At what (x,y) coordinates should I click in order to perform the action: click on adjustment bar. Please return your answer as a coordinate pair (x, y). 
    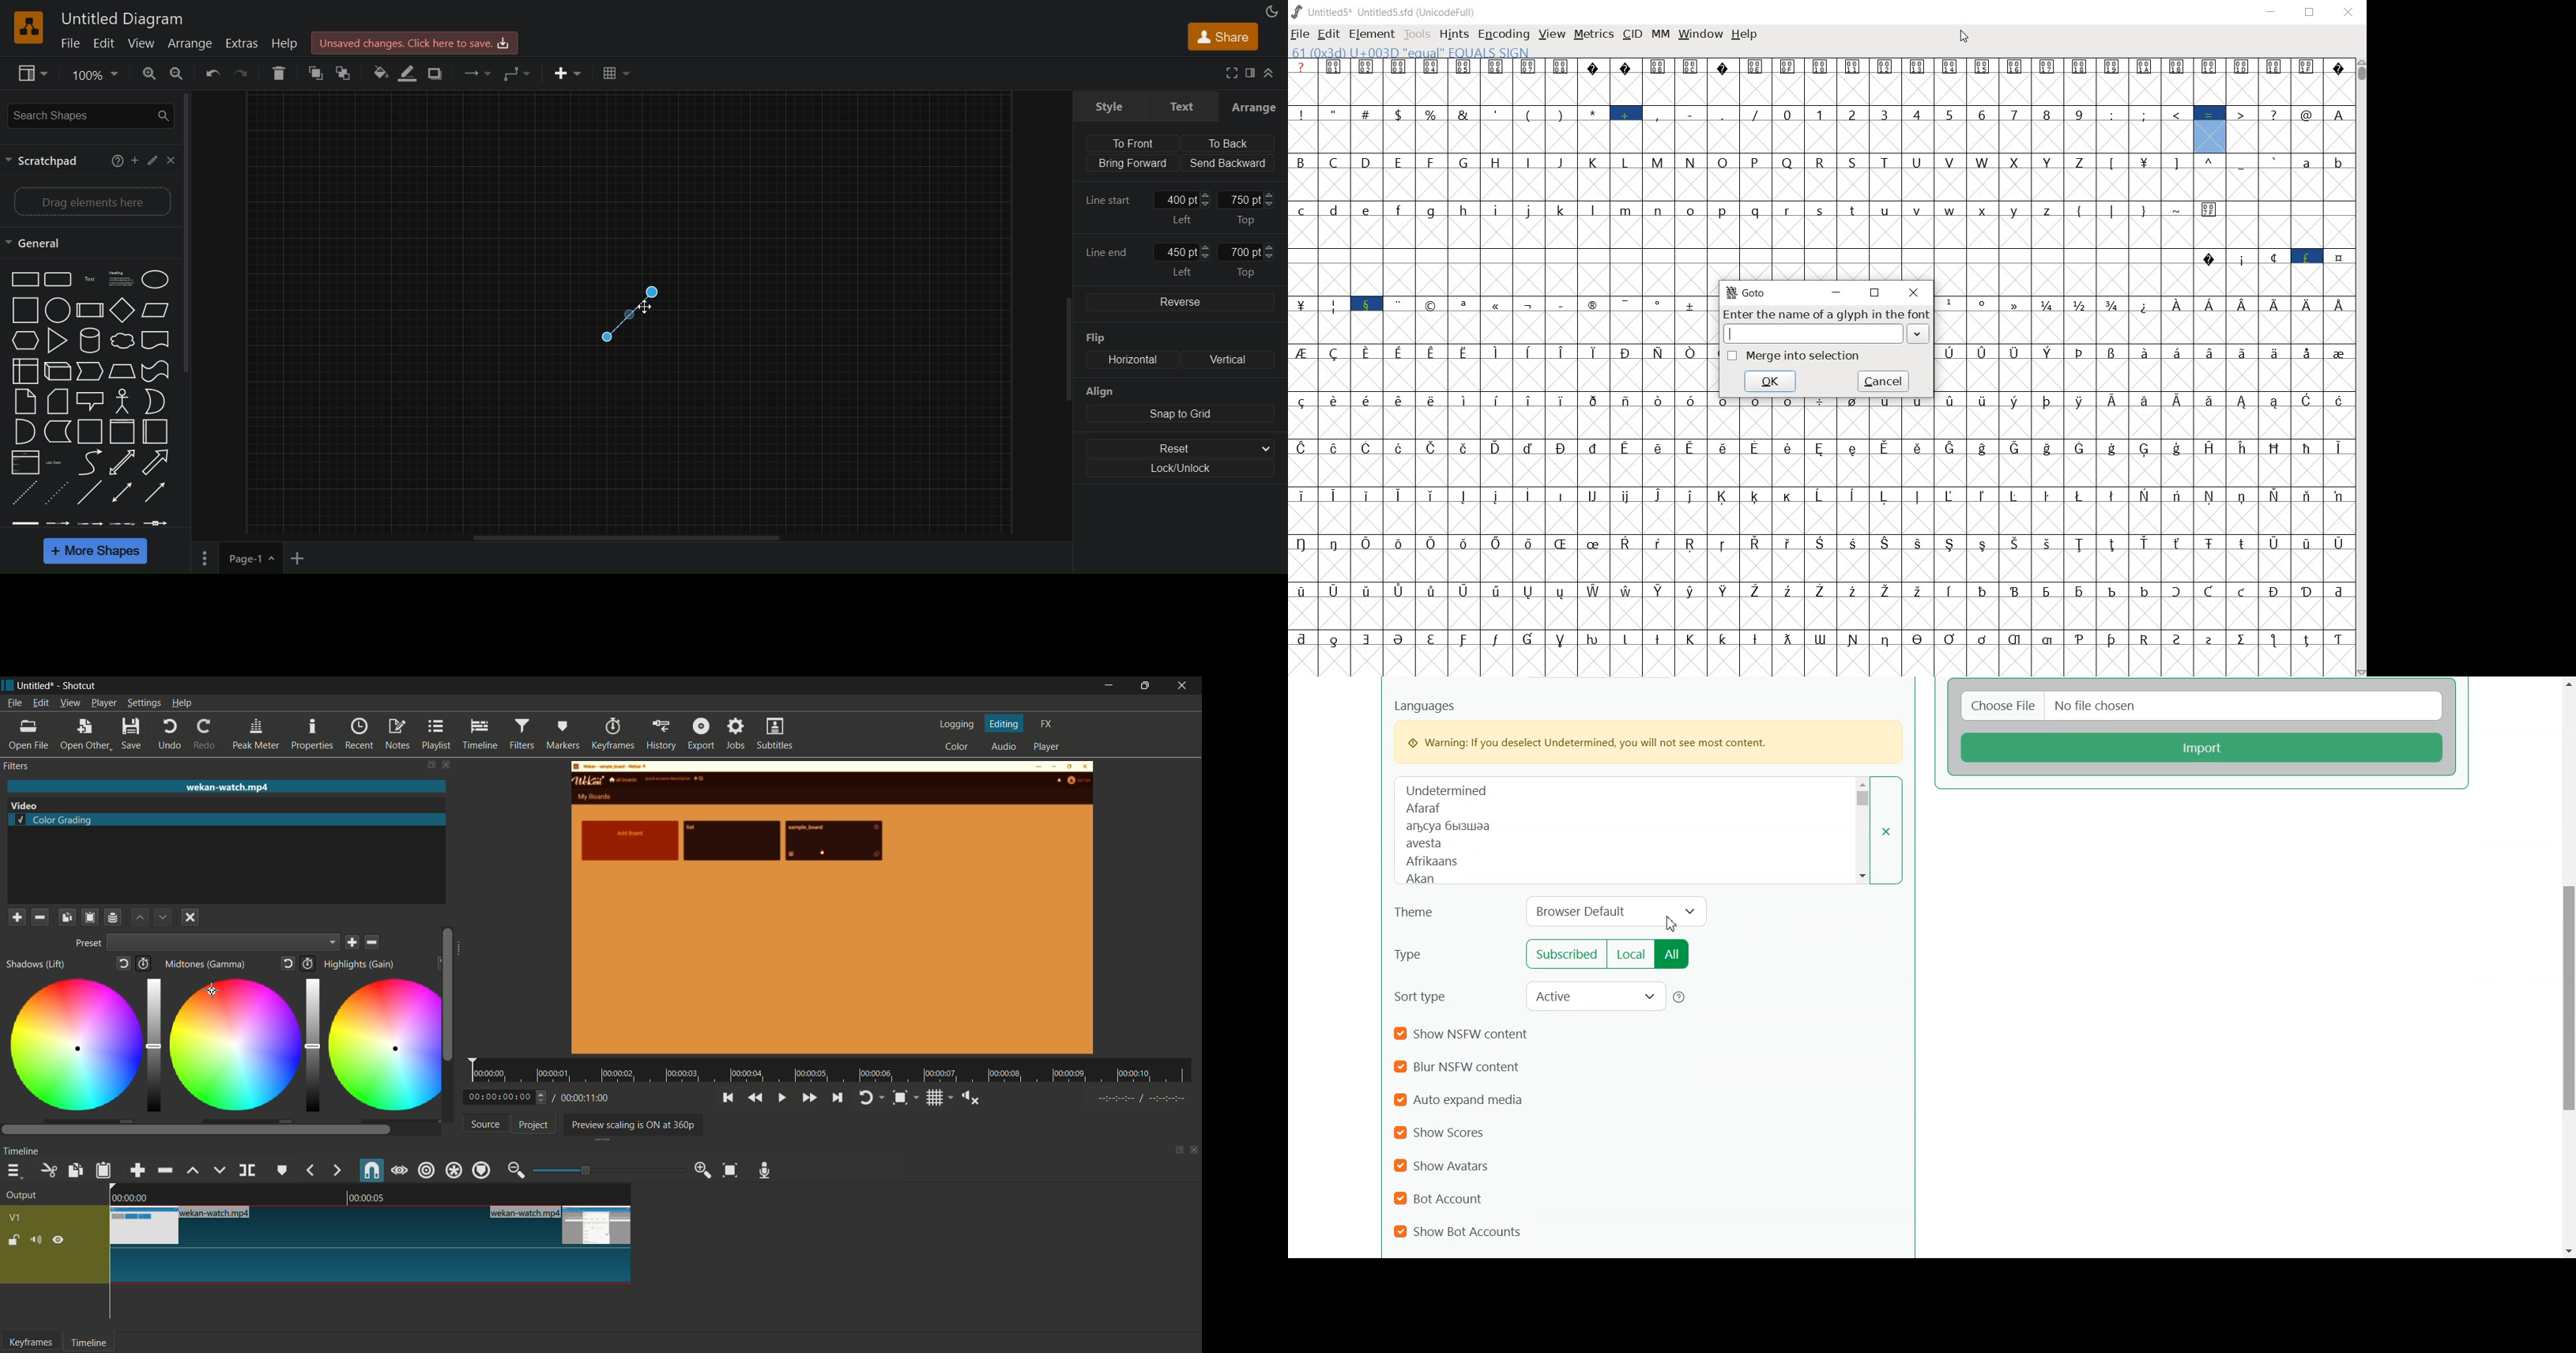
    Looking at the image, I should click on (154, 1045).